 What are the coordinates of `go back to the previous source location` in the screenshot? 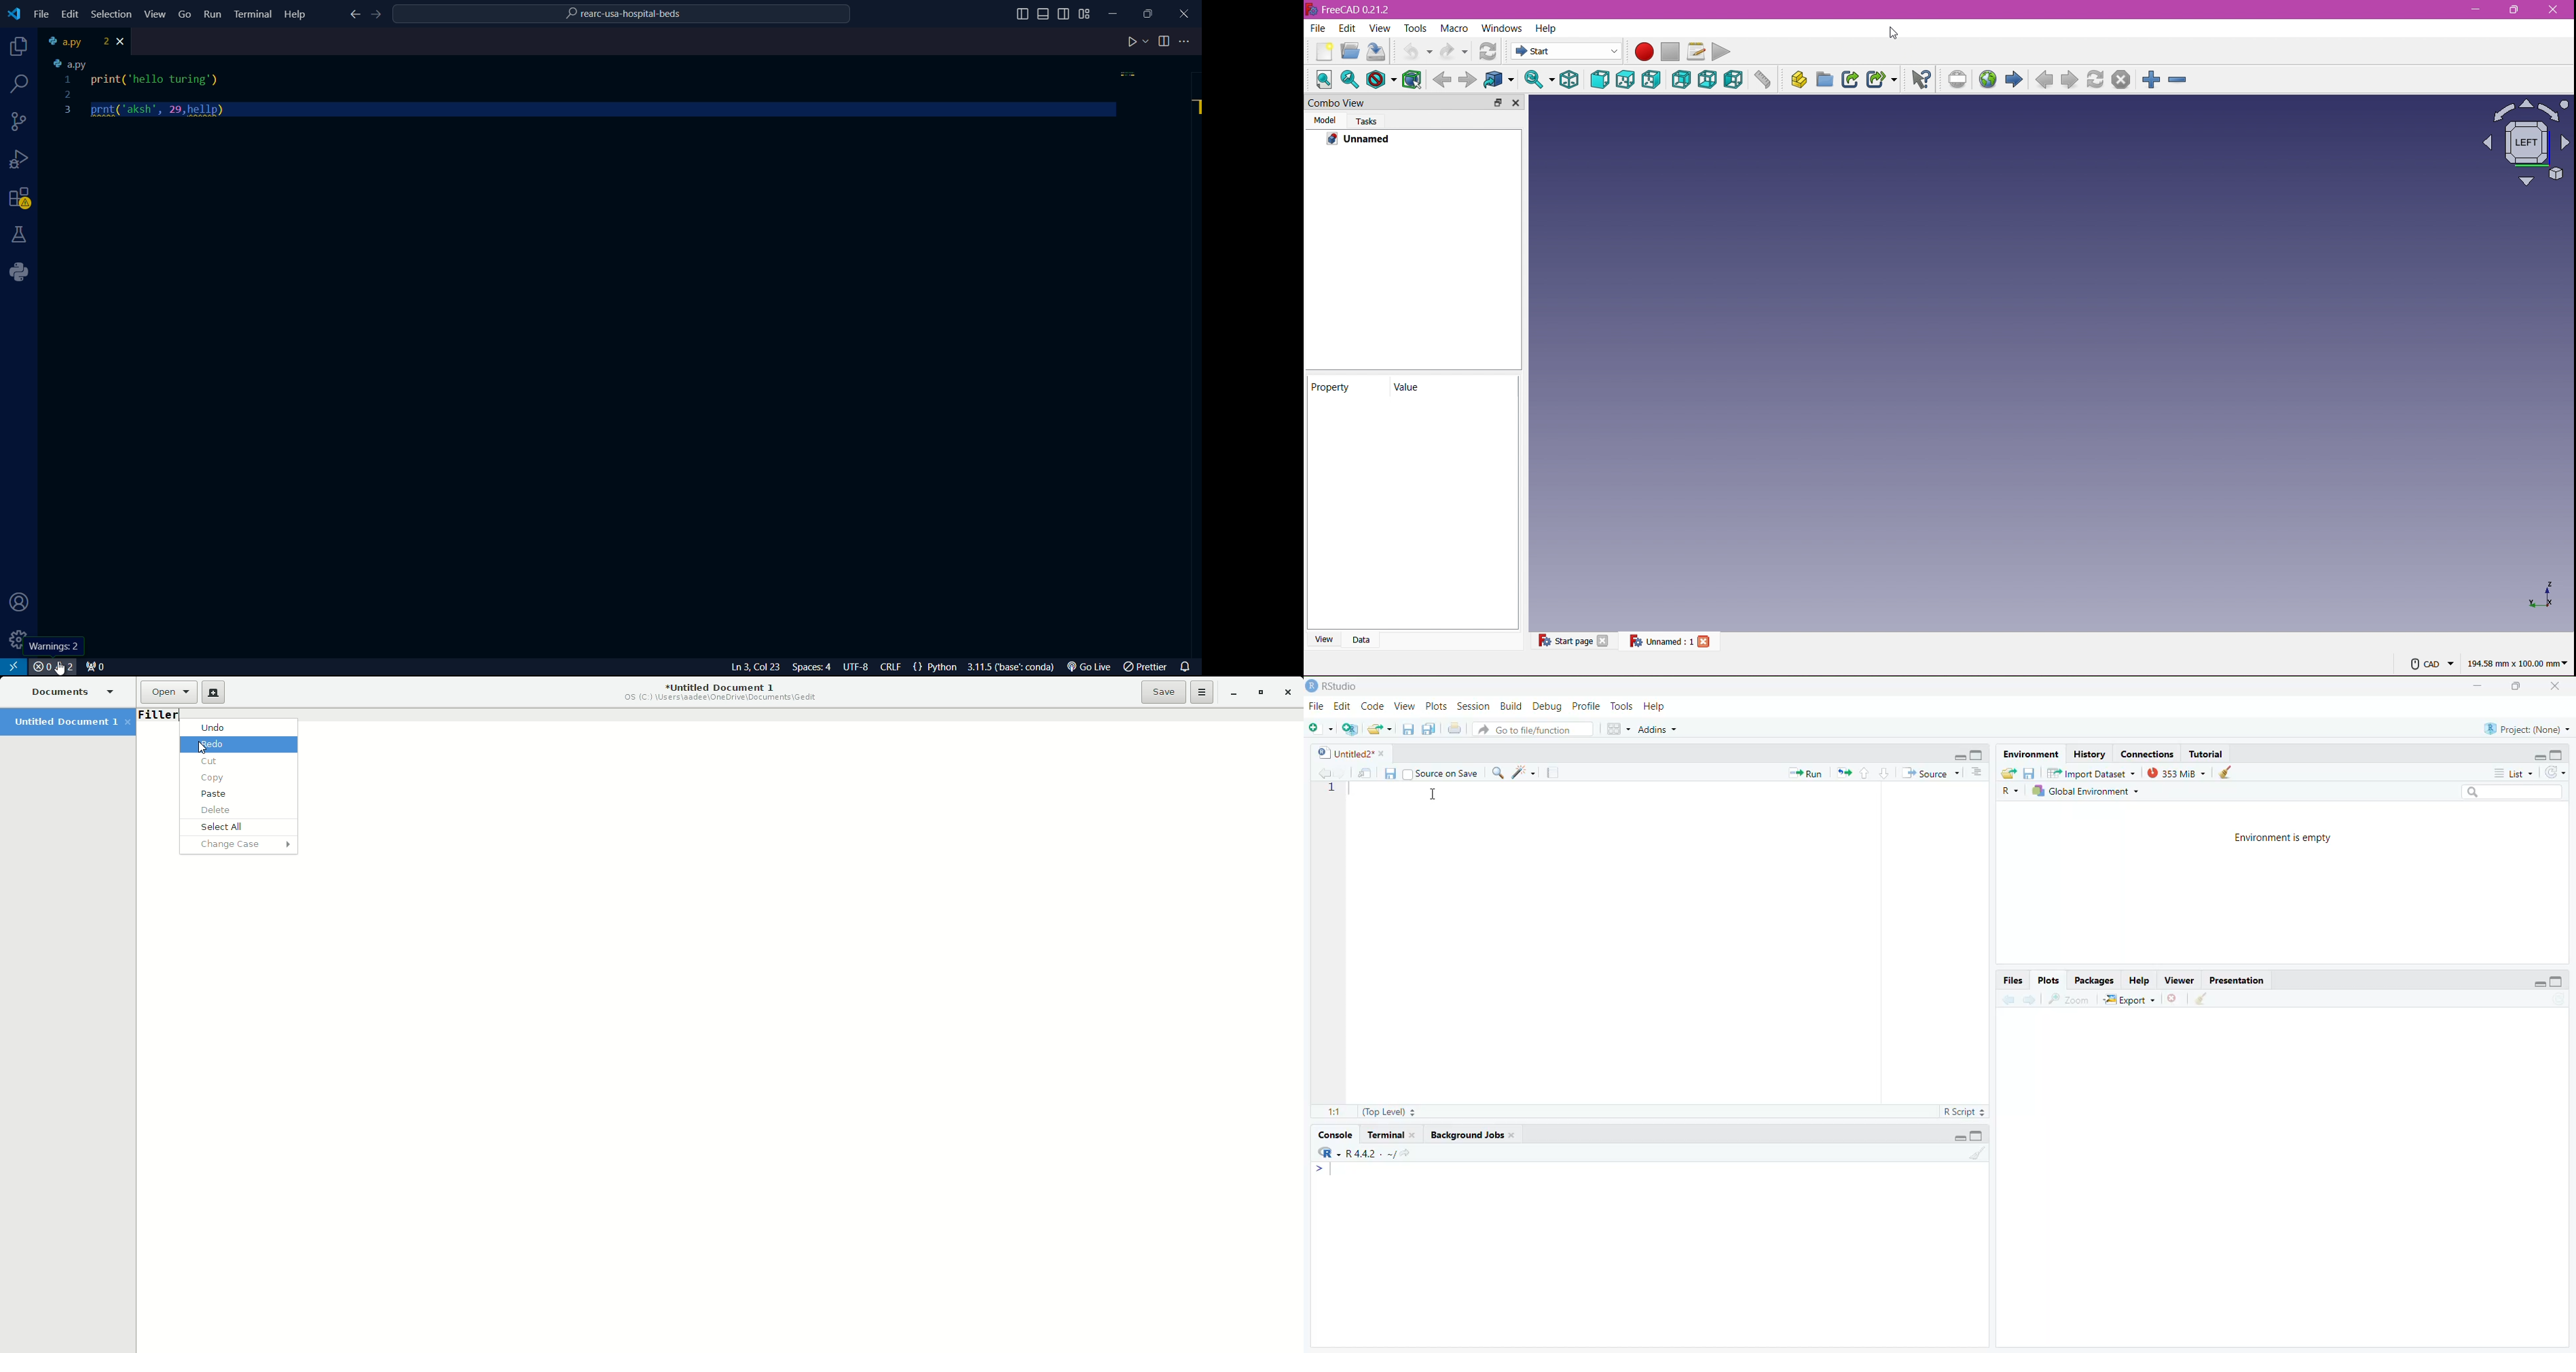 It's located at (1325, 773).